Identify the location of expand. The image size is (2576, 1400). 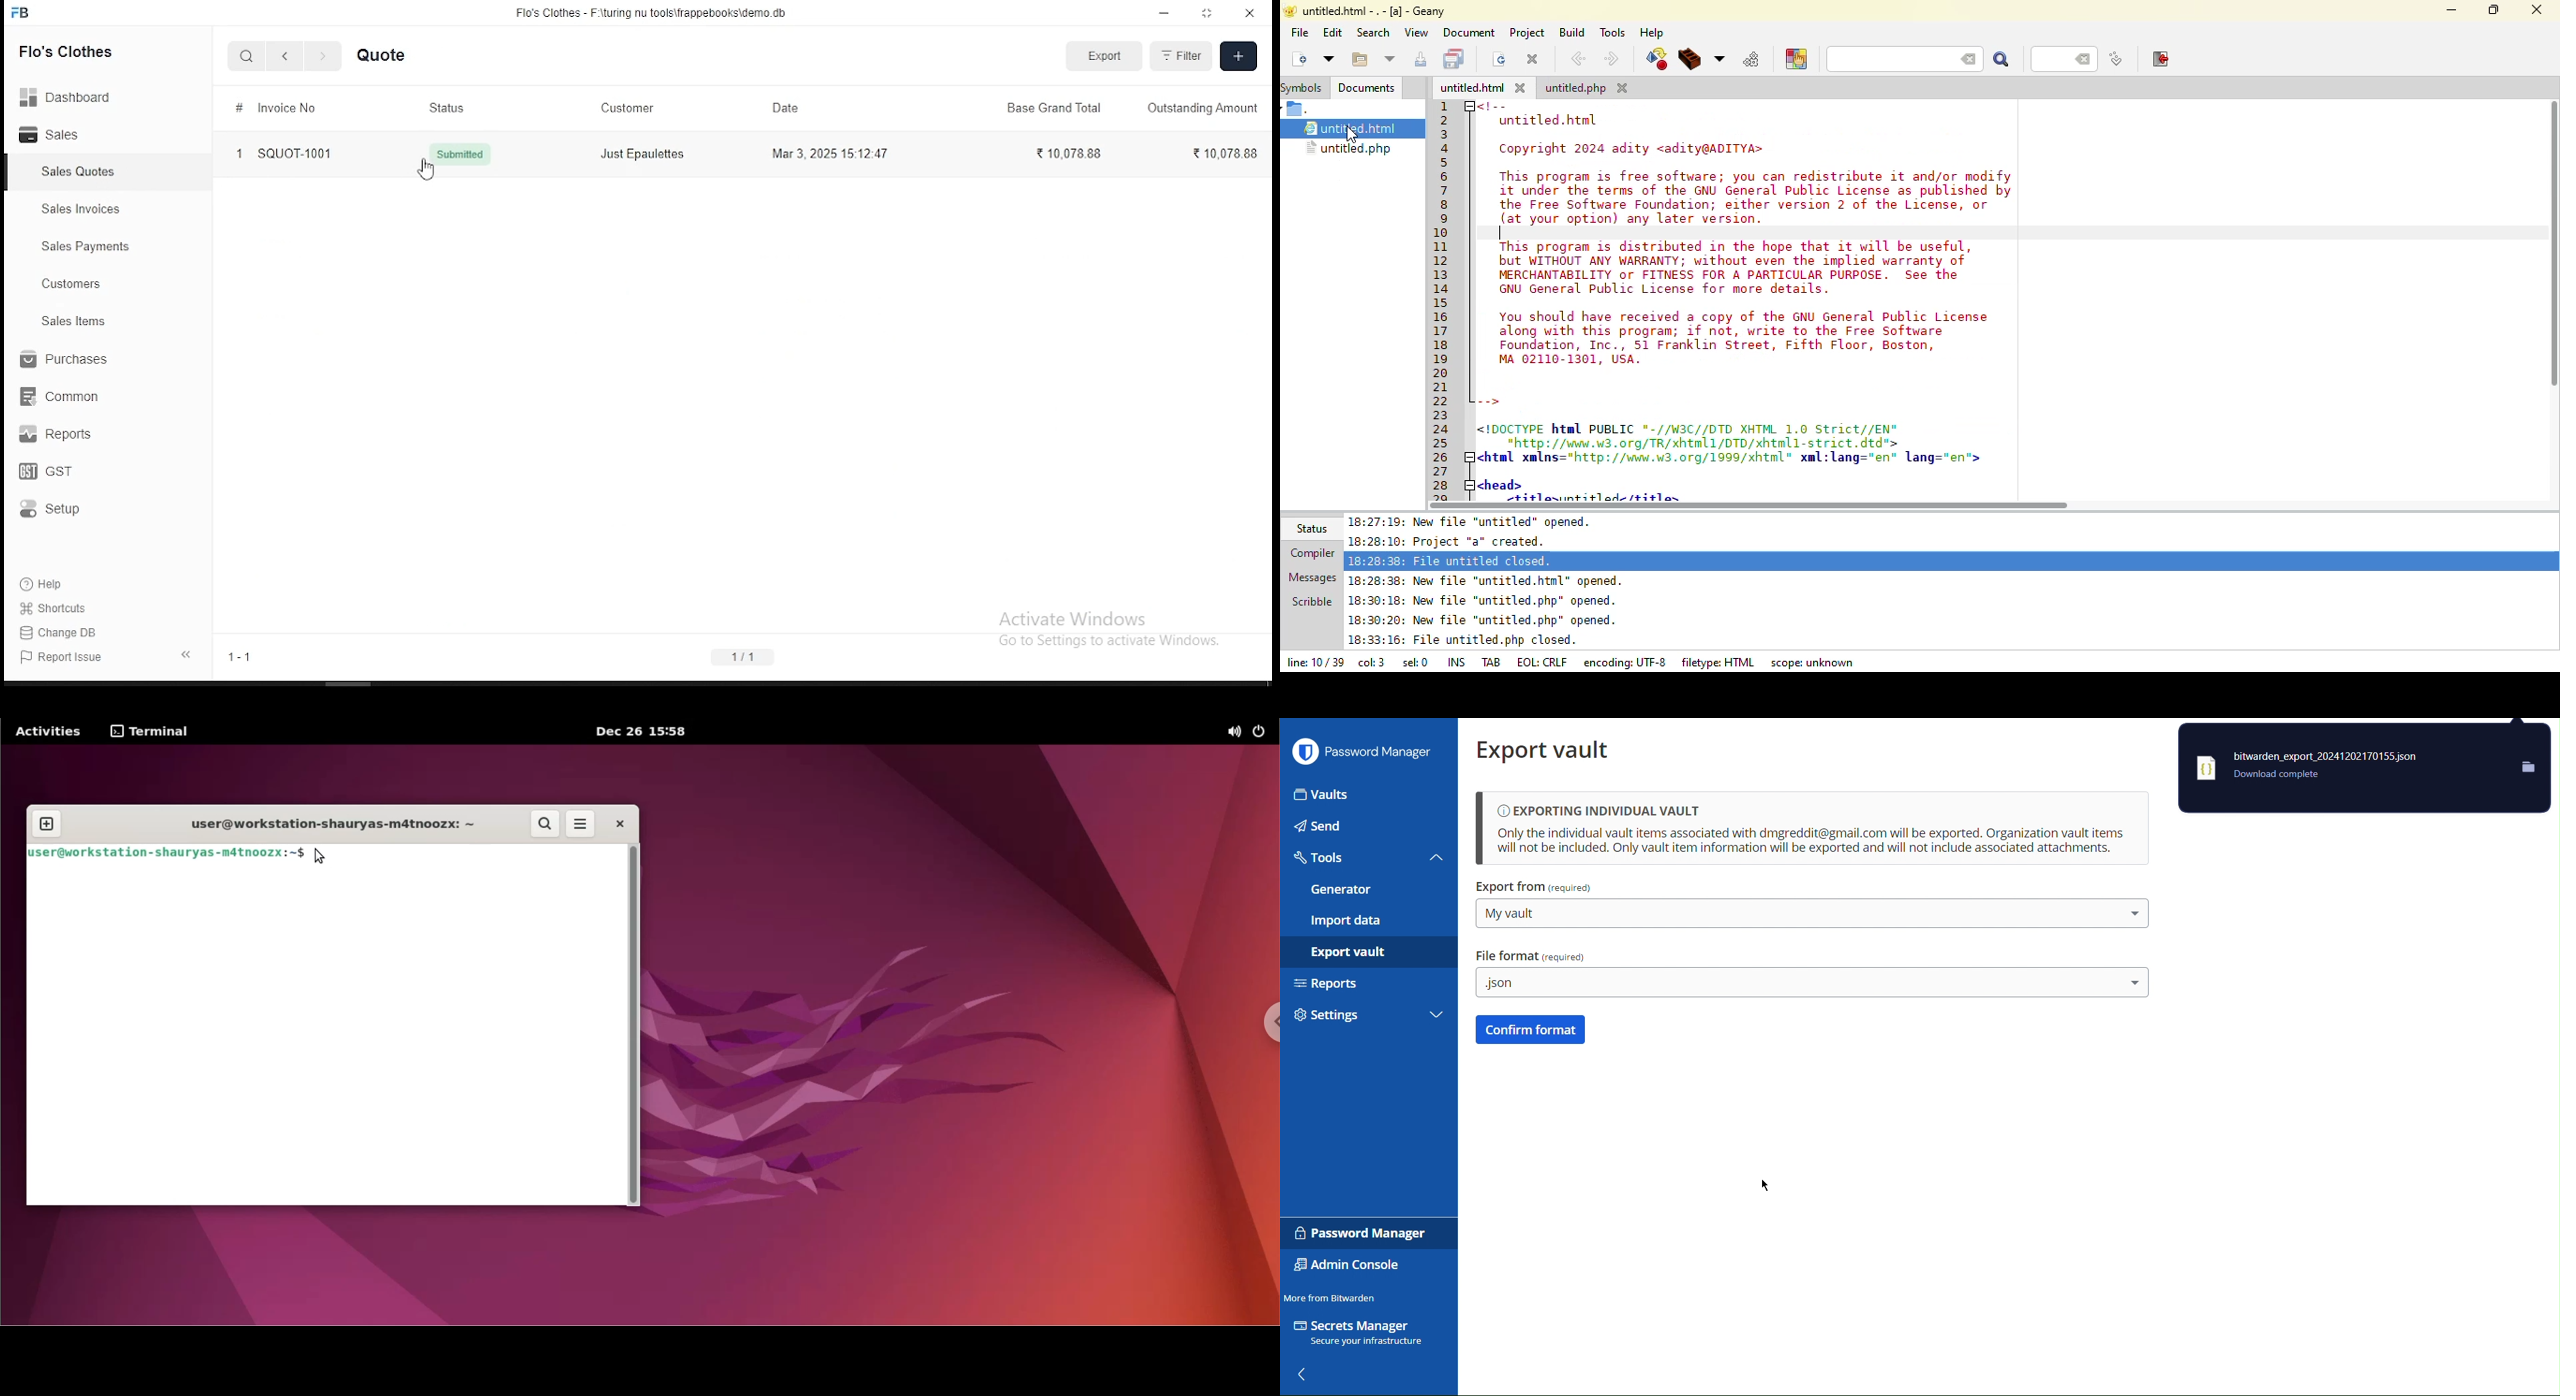
(181, 652).